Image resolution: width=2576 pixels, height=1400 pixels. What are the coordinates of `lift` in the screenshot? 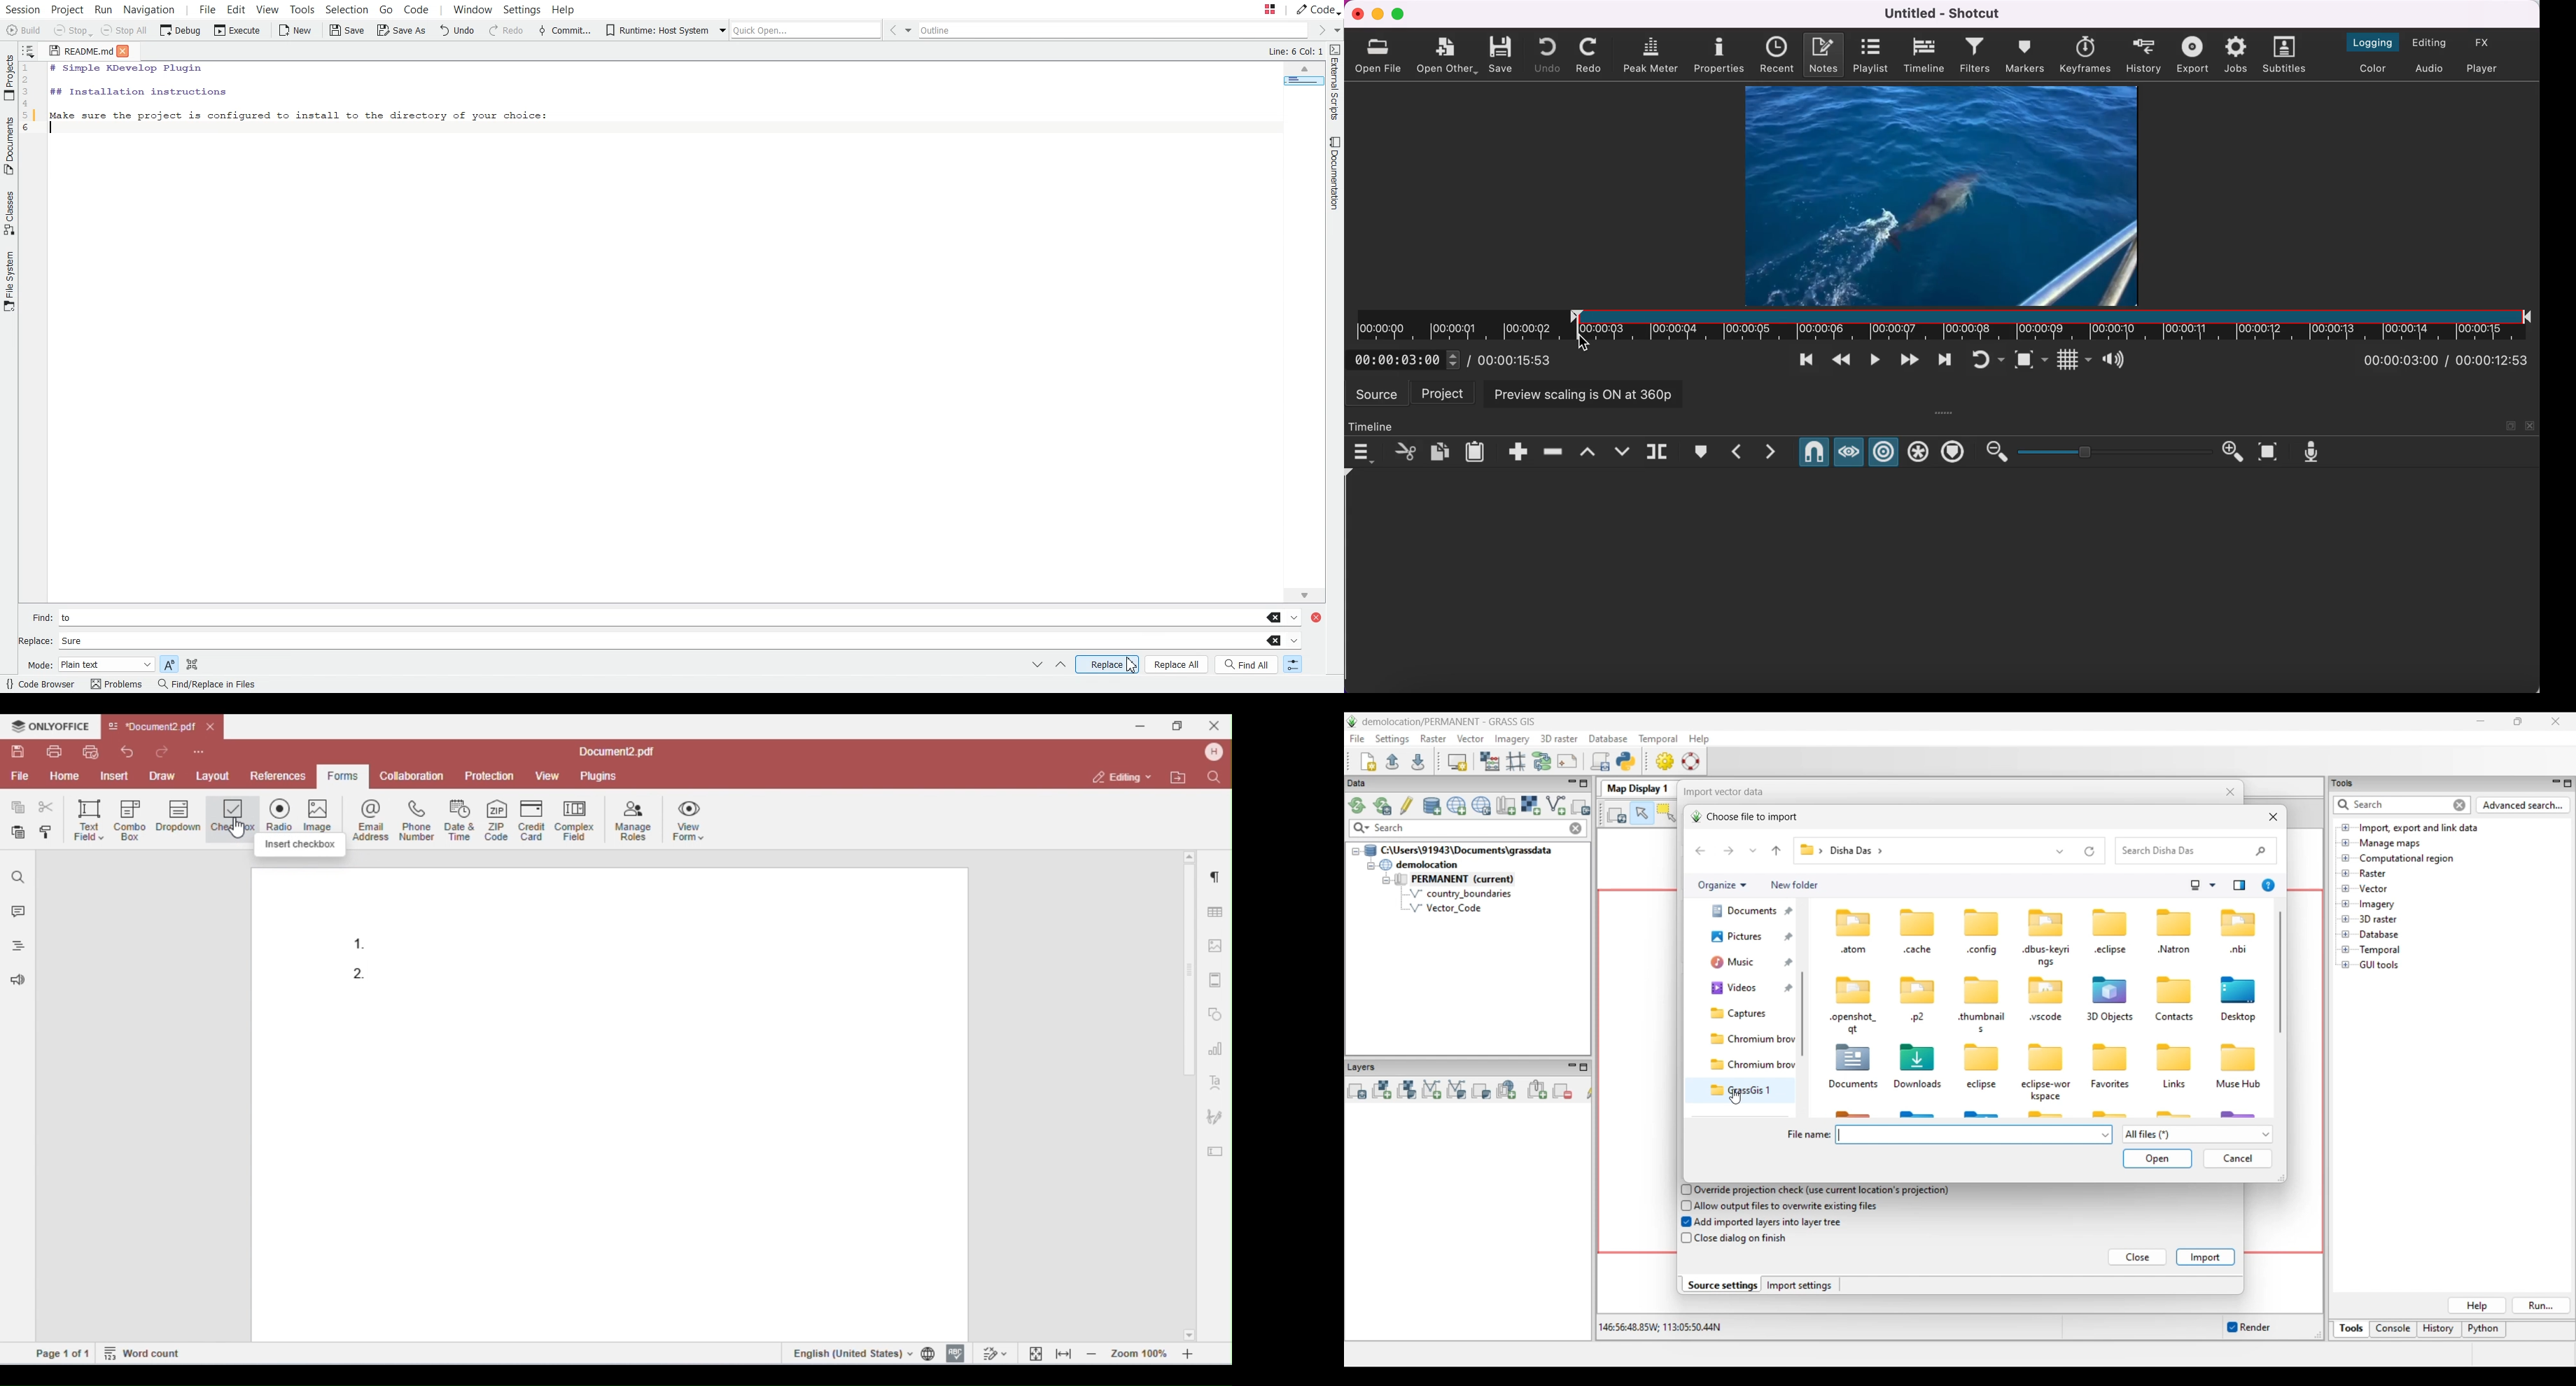 It's located at (1586, 452).